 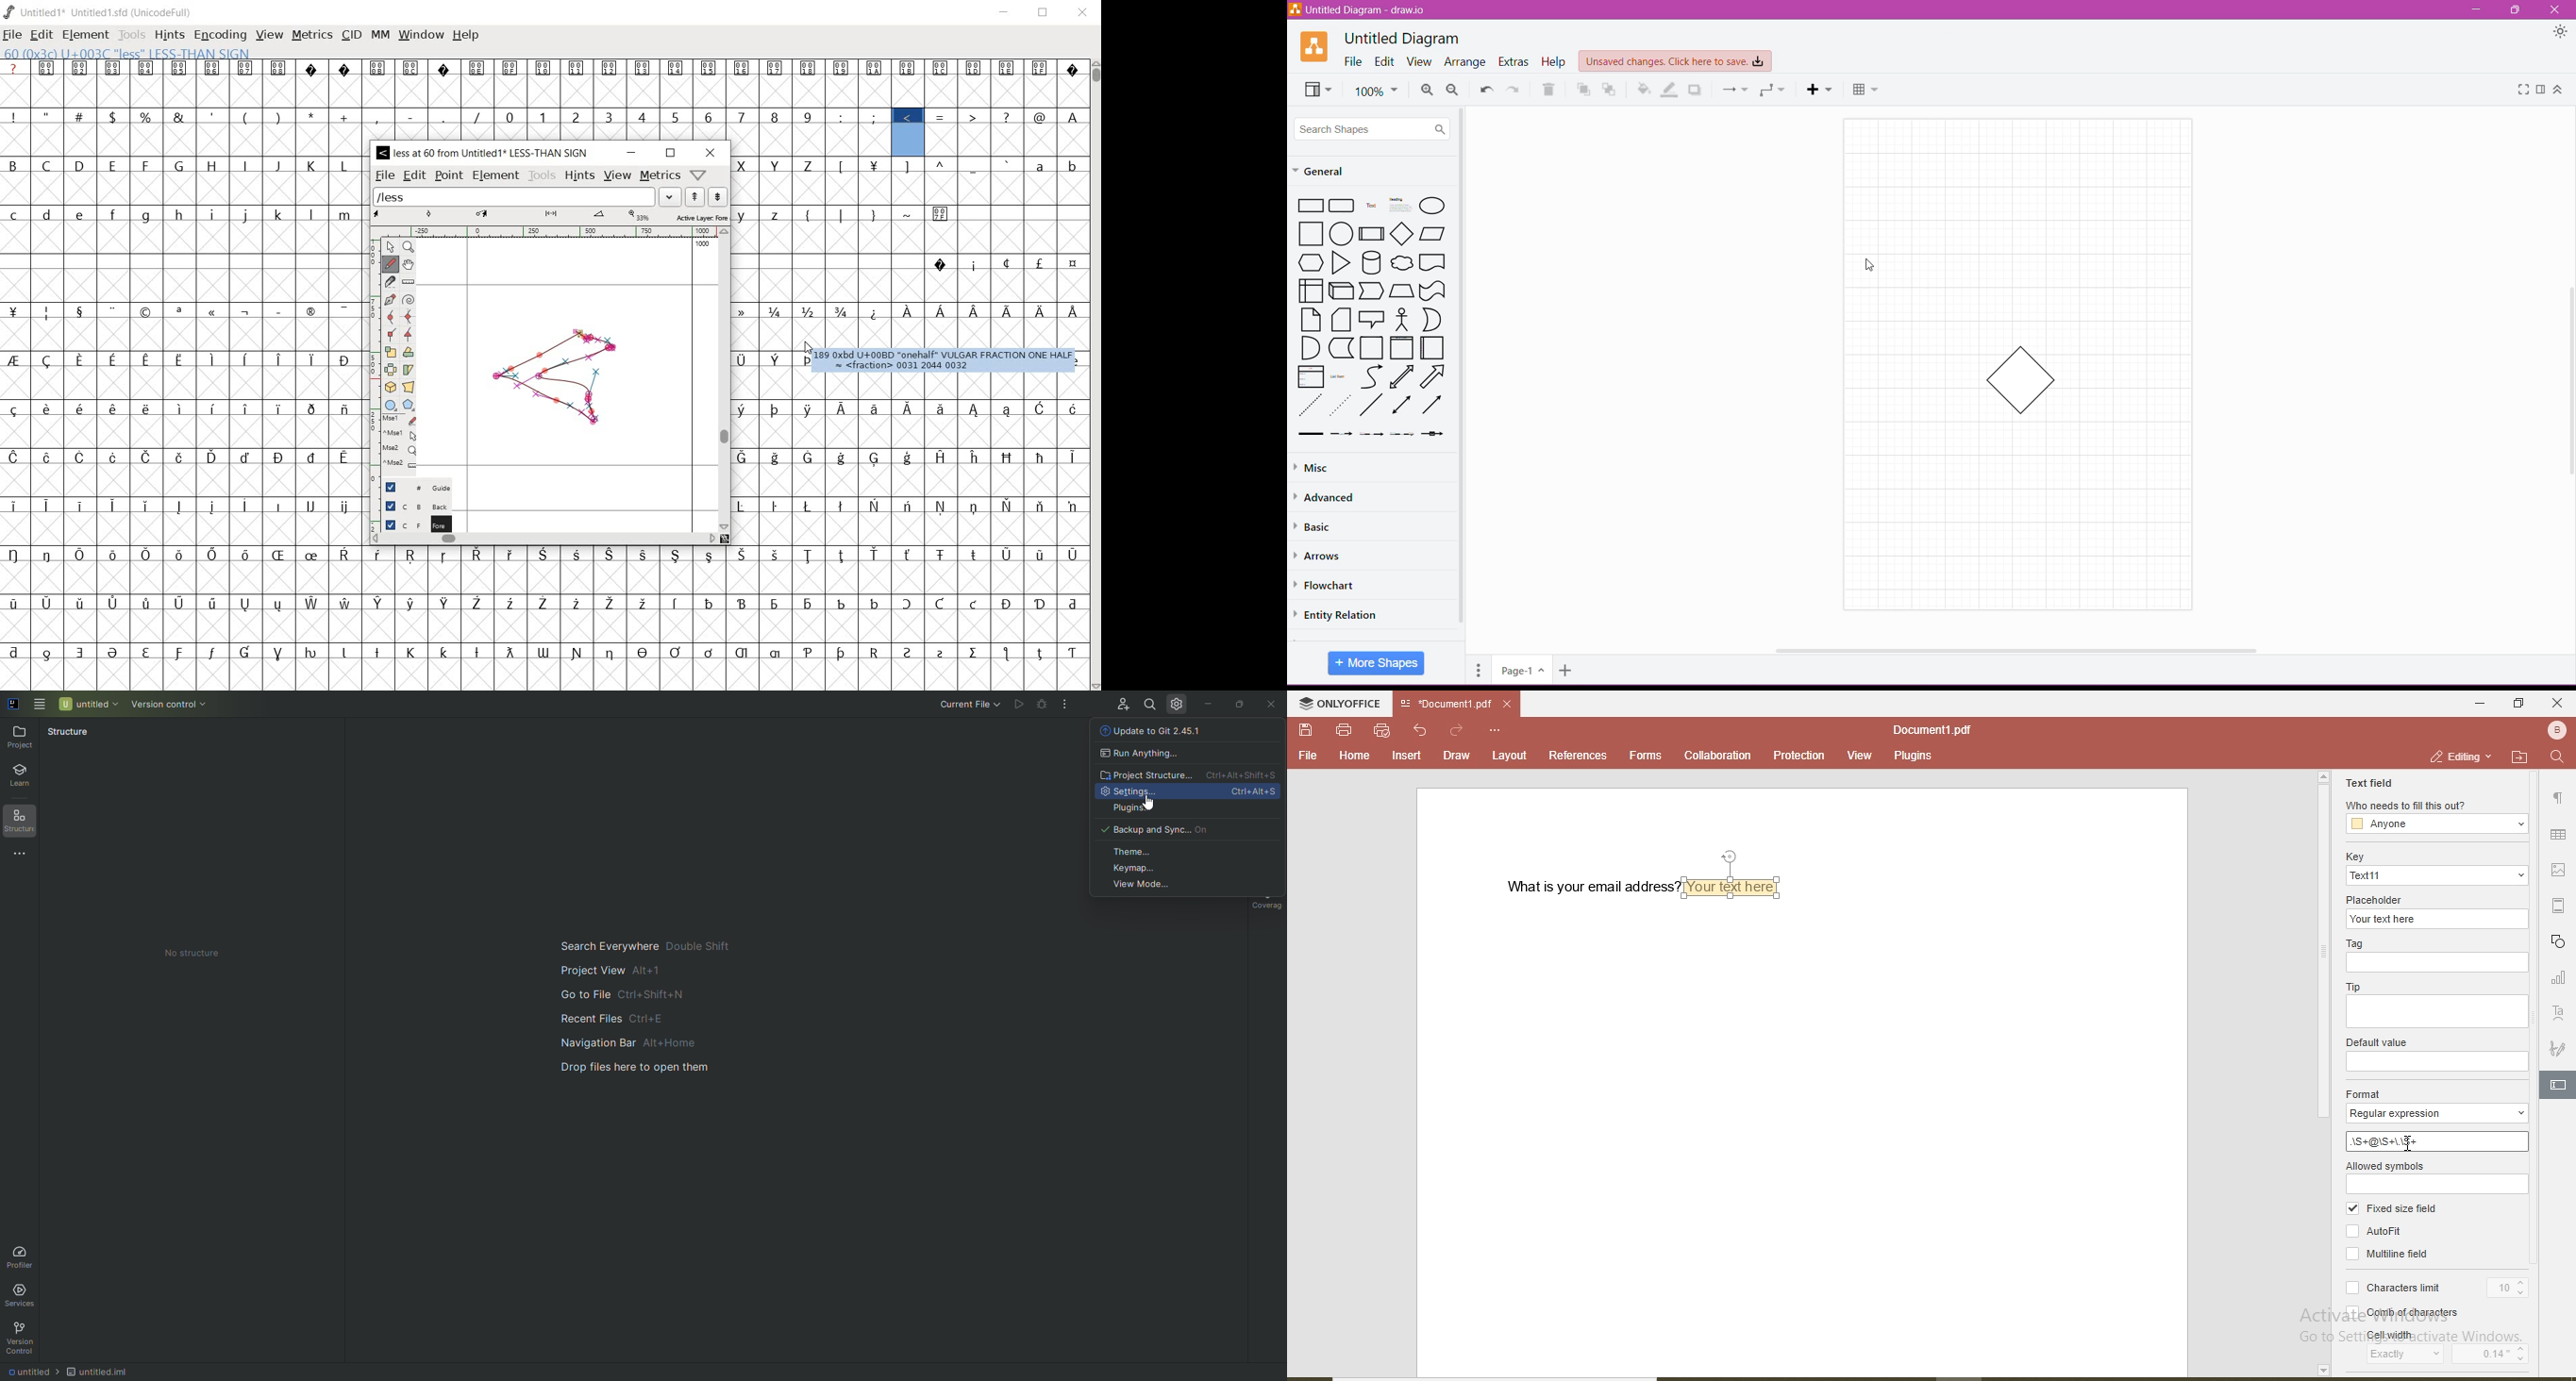 I want to click on Diagram Title - Application Name - Untitled Diagram.png - draw.io, so click(x=1360, y=9).